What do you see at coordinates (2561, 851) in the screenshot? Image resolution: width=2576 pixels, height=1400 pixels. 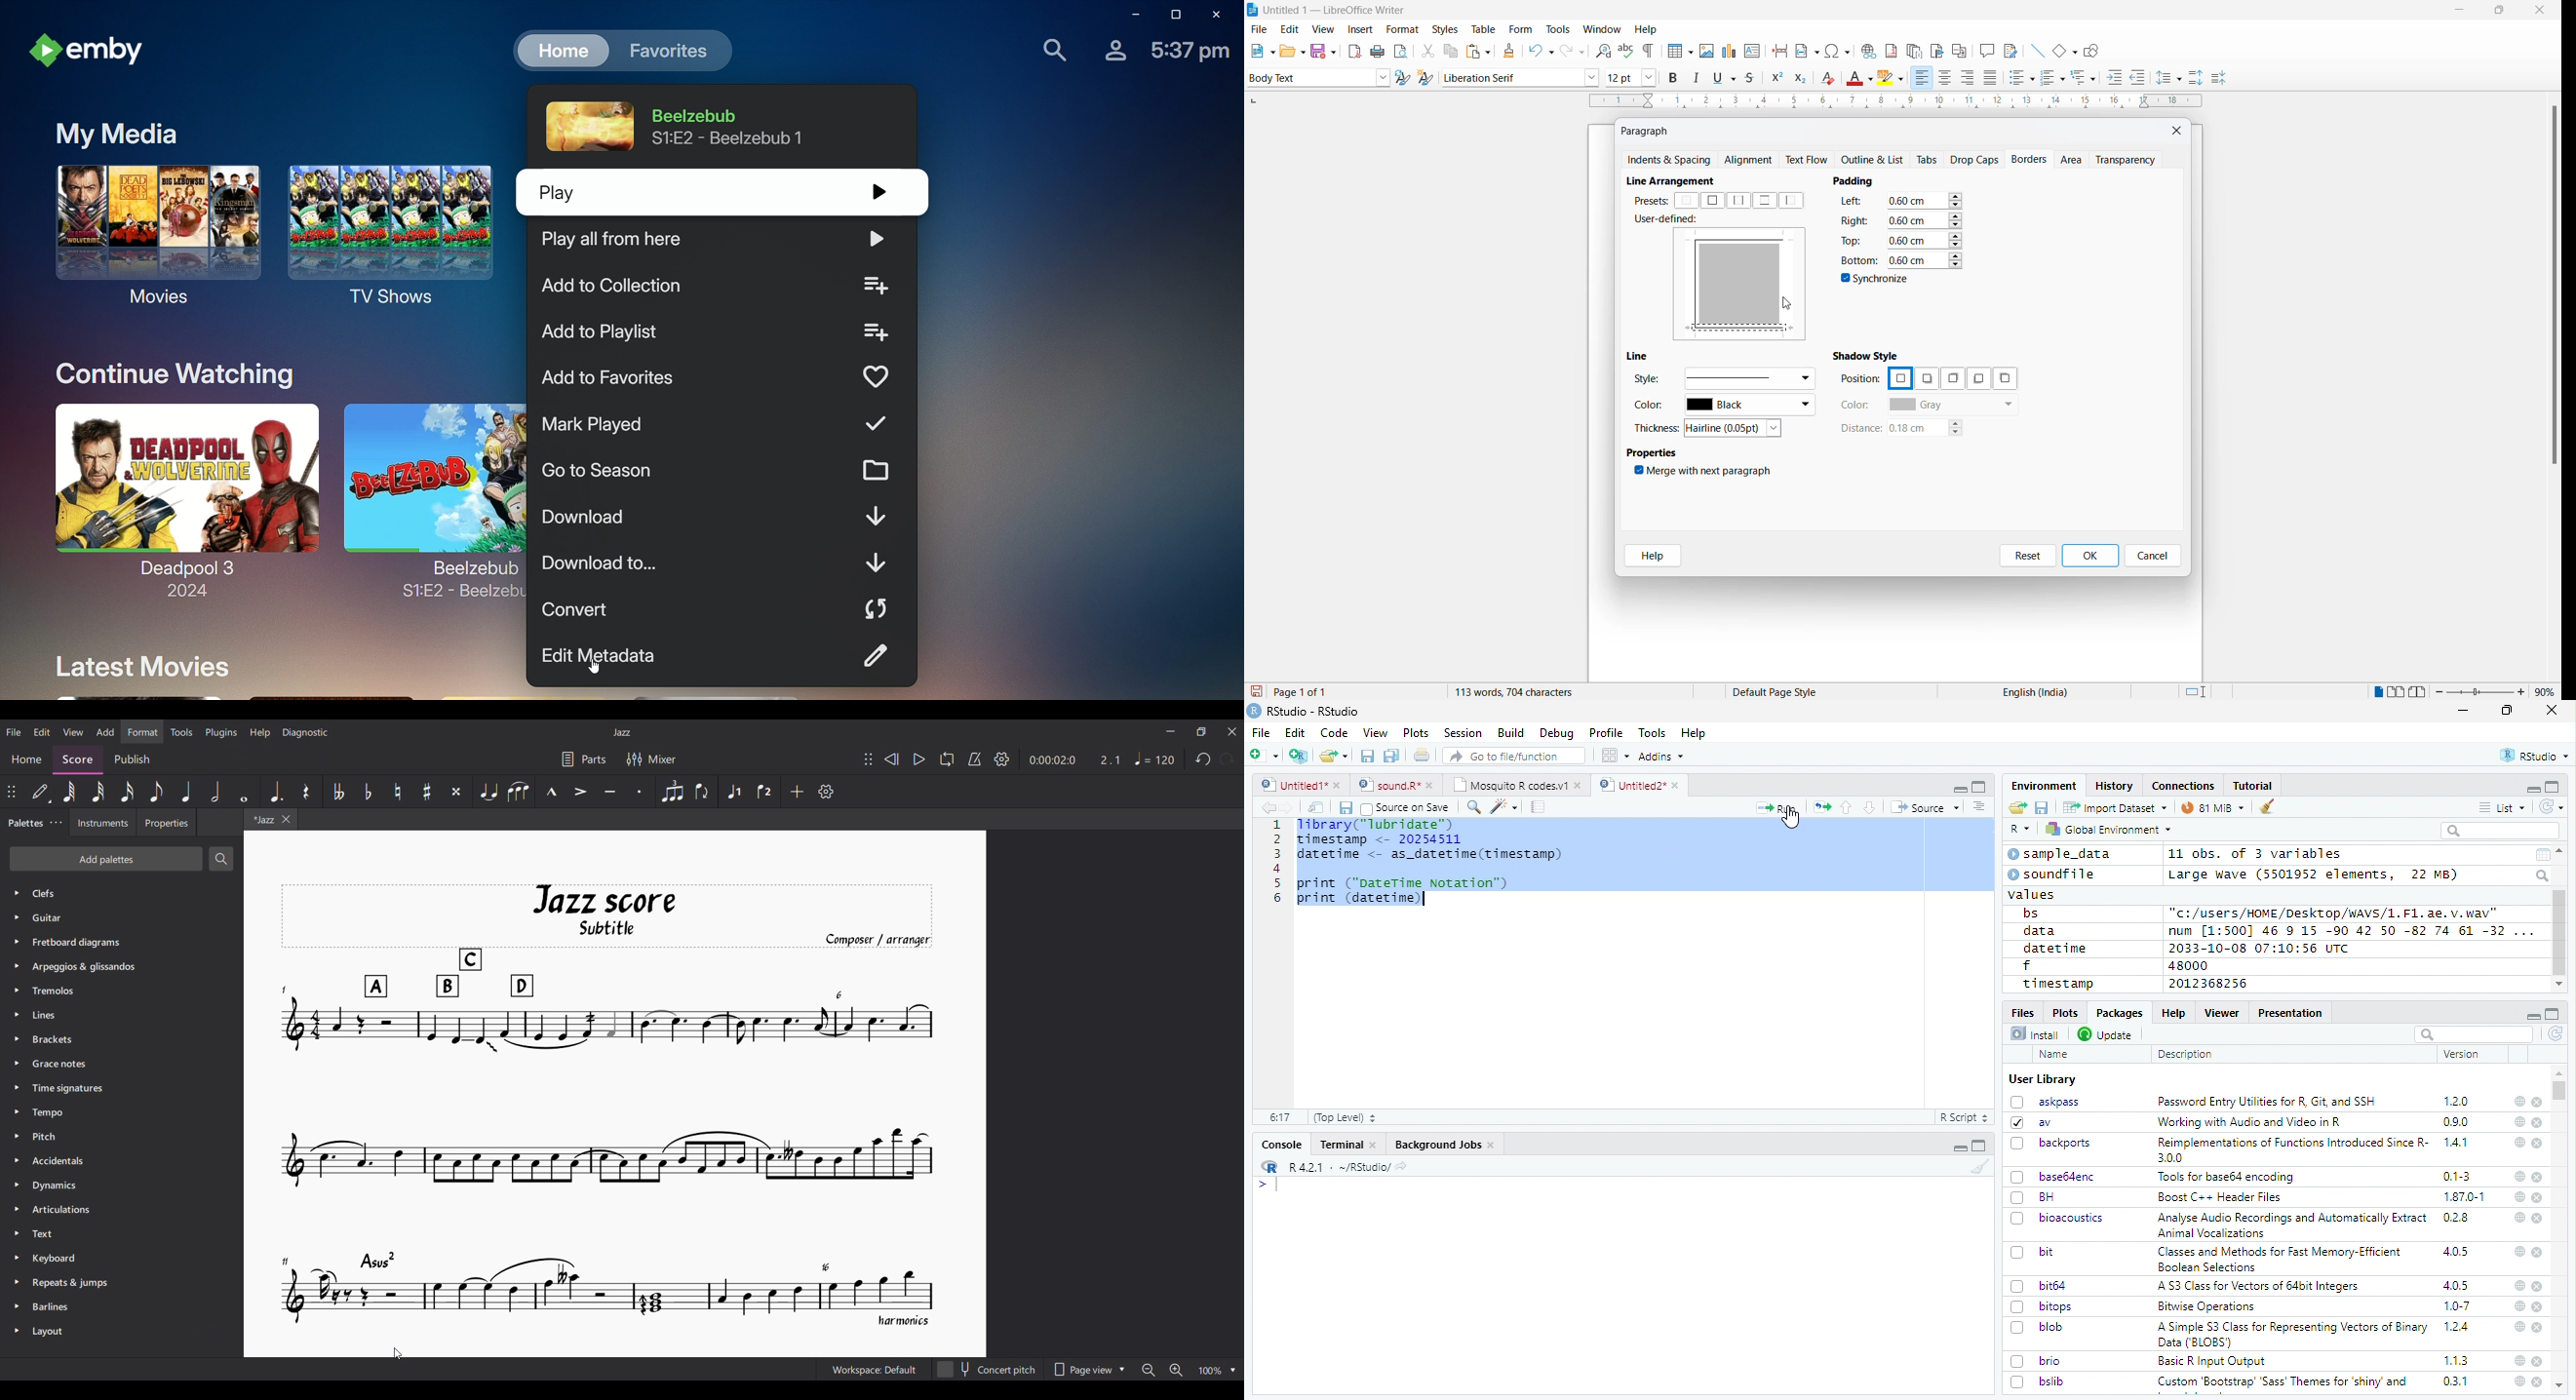 I see `scroll up` at bounding box center [2561, 851].